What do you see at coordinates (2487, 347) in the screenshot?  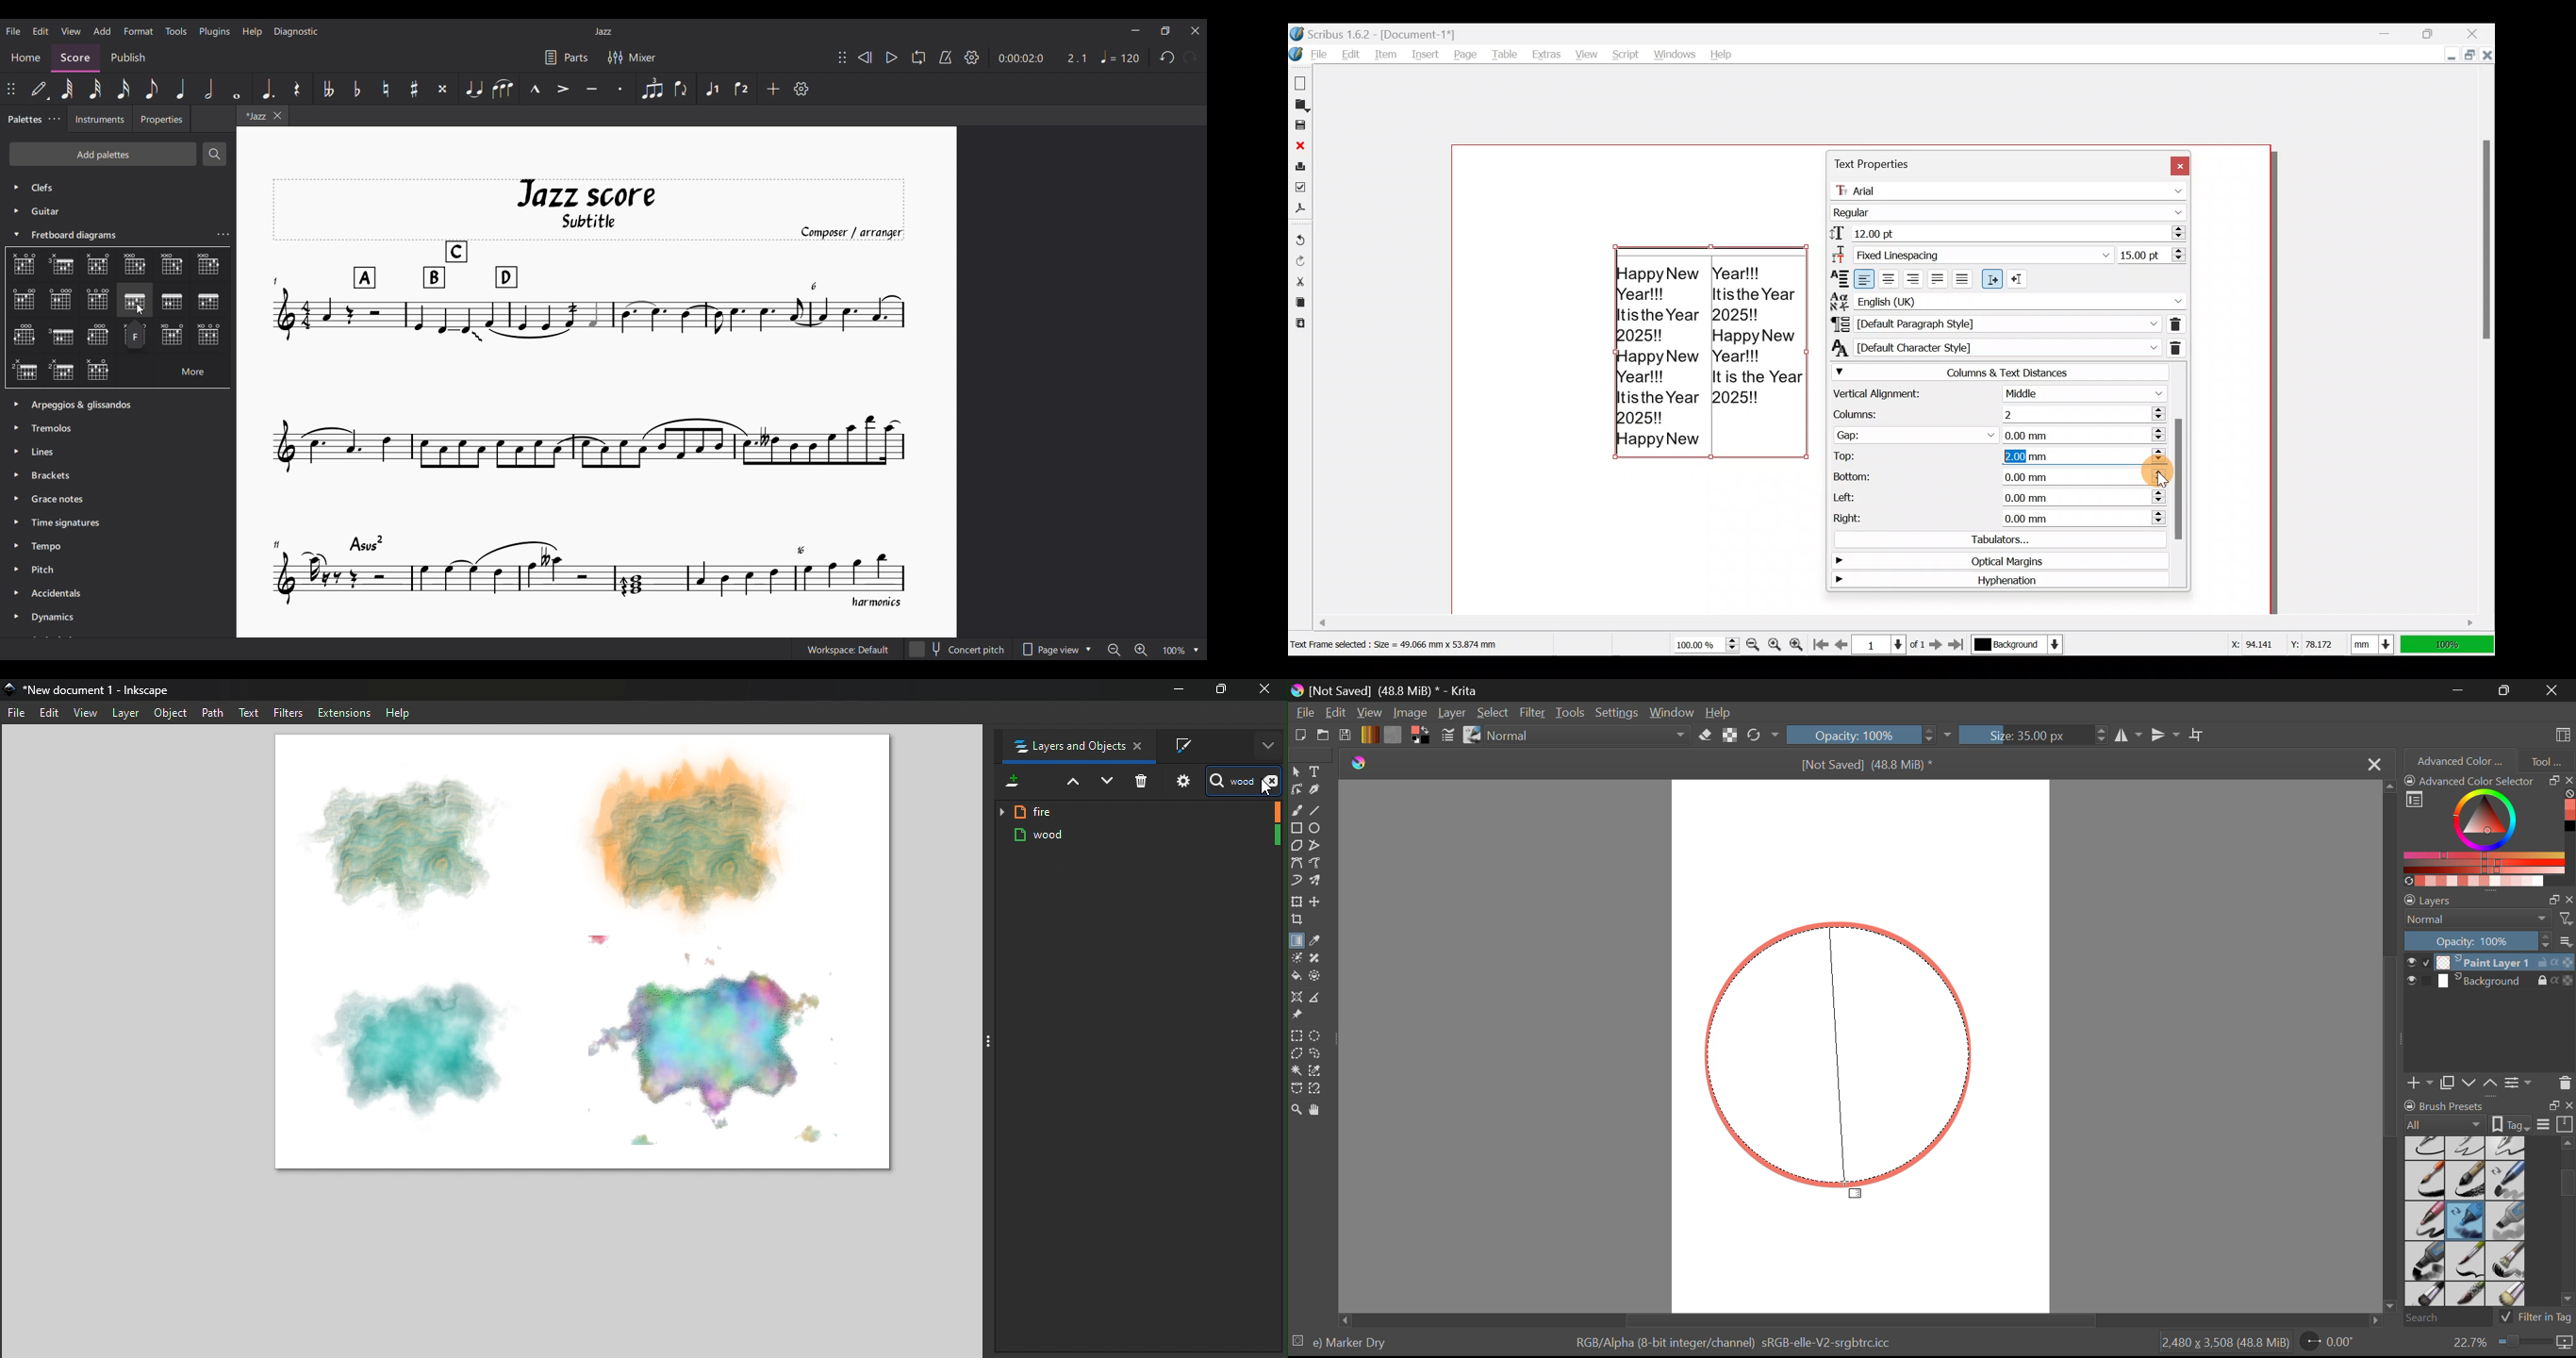 I see `Scroll bar` at bounding box center [2487, 347].